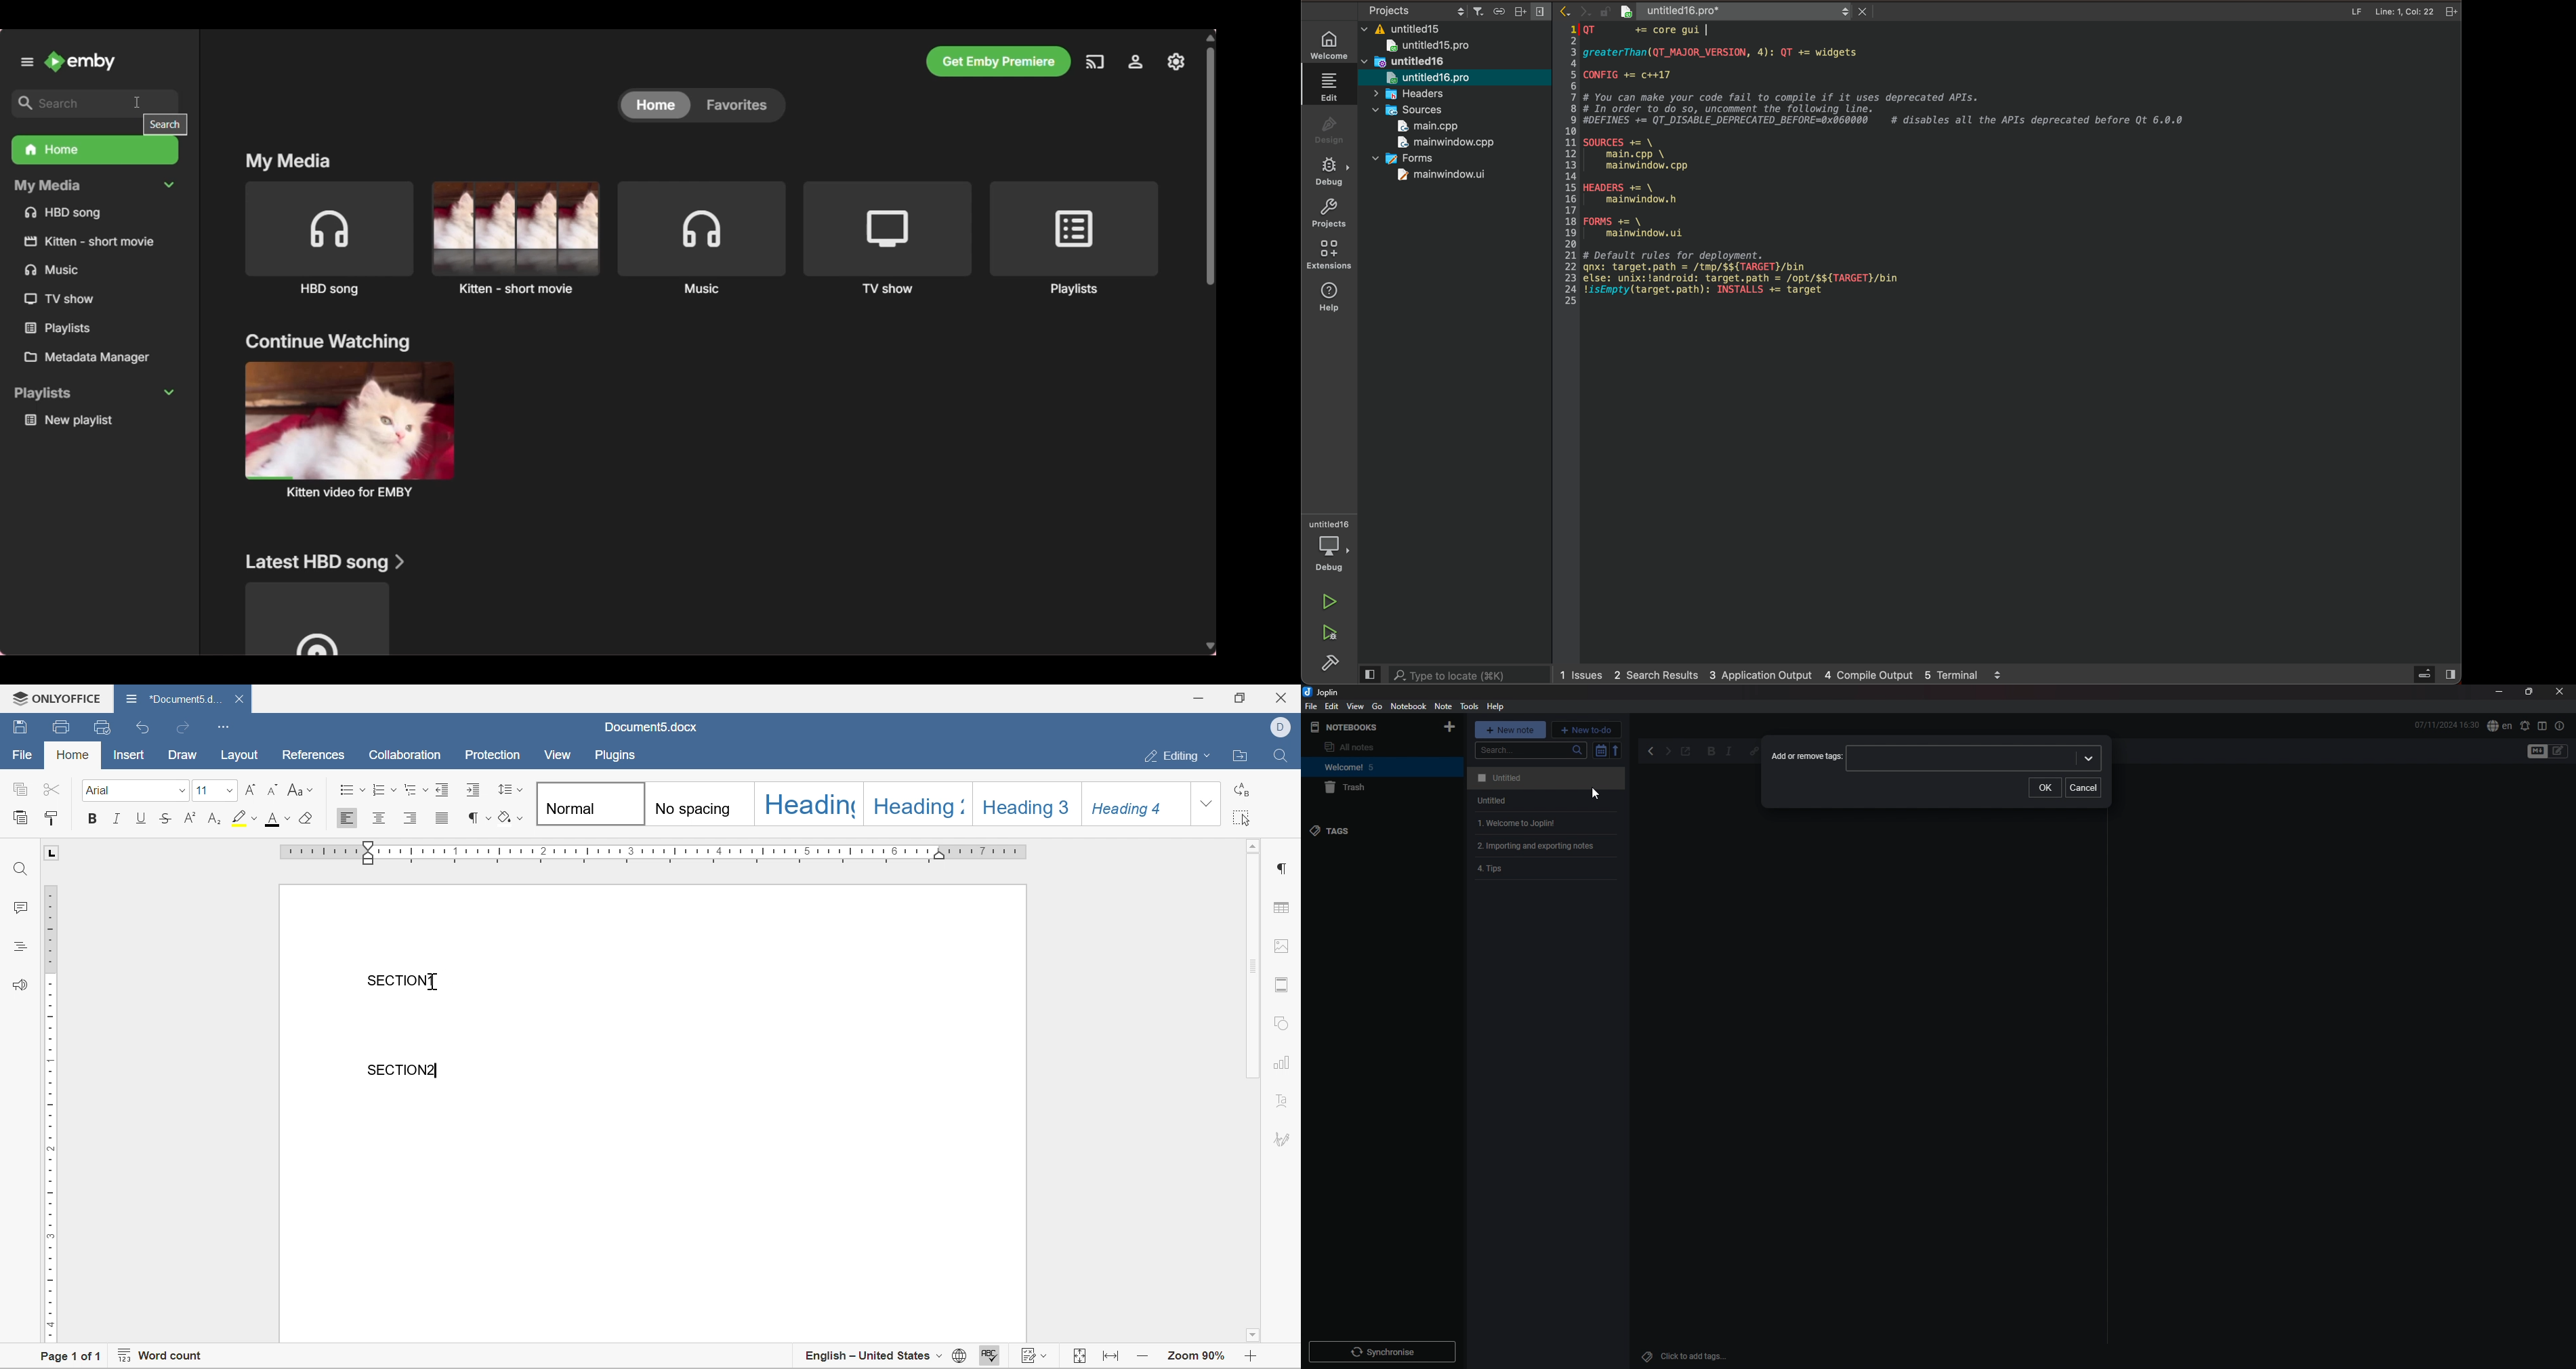 This screenshot has height=1372, width=2576. What do you see at coordinates (279, 819) in the screenshot?
I see `font color` at bounding box center [279, 819].